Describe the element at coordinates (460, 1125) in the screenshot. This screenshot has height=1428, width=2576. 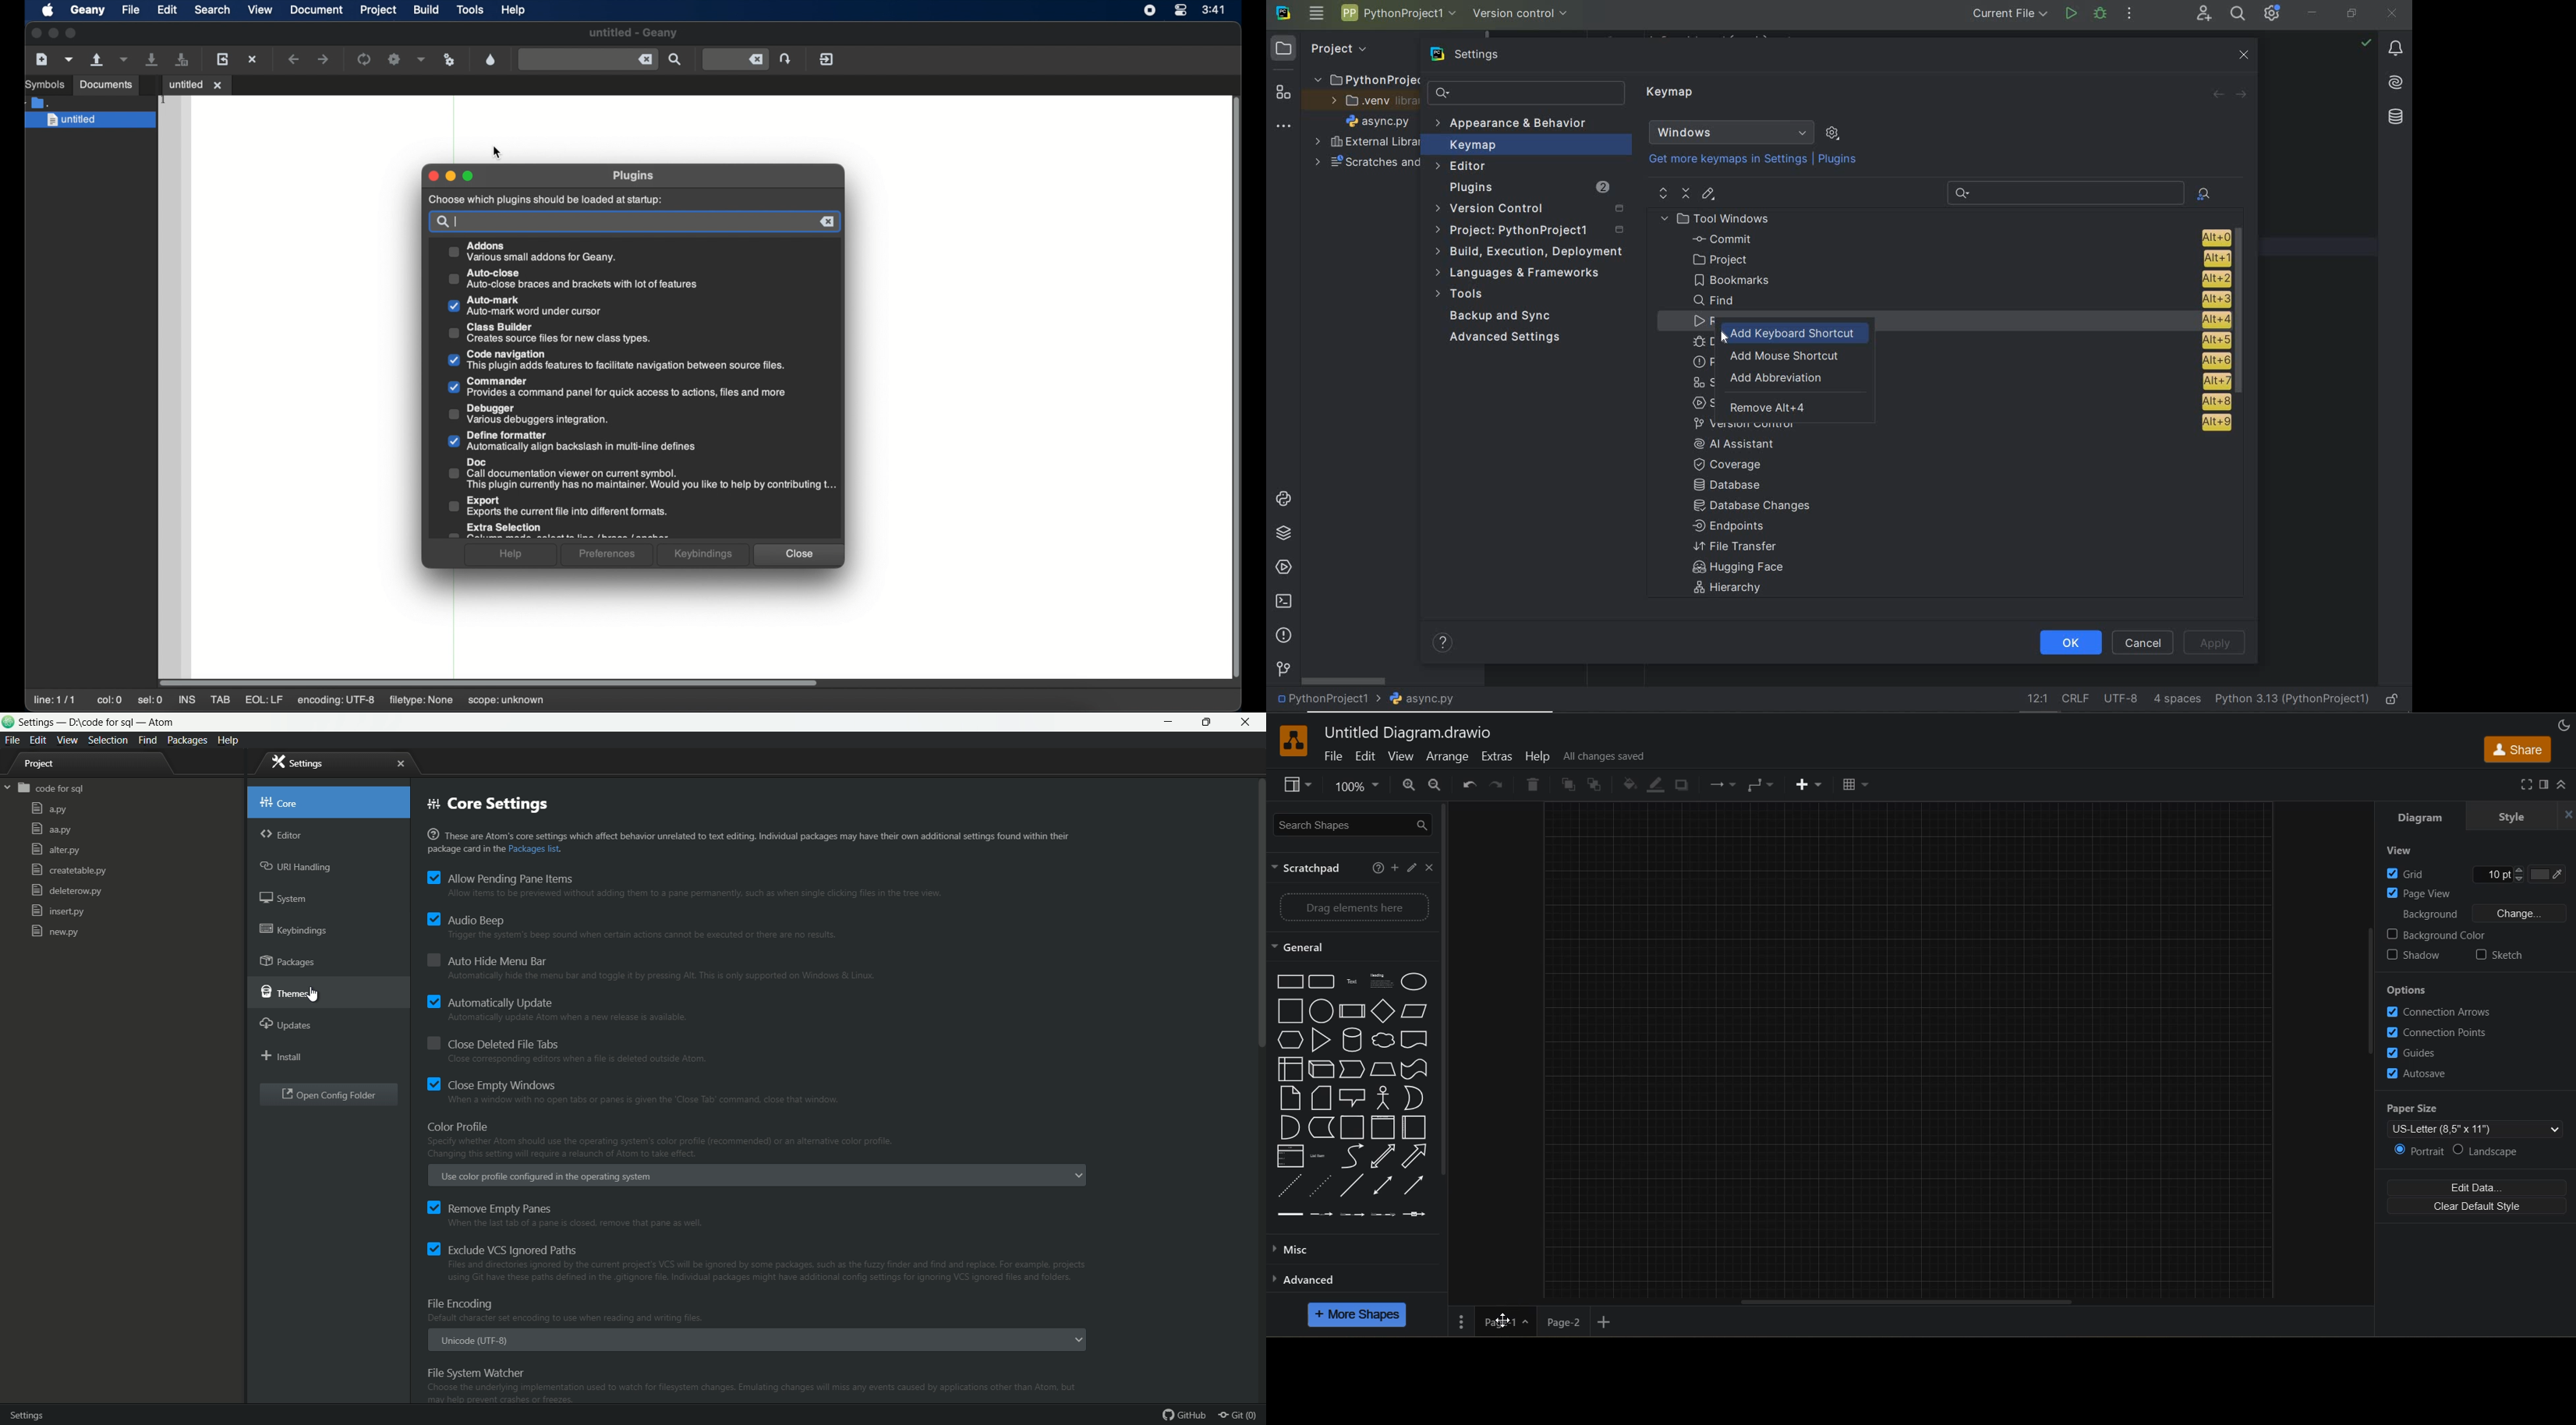
I see `color profile` at that location.